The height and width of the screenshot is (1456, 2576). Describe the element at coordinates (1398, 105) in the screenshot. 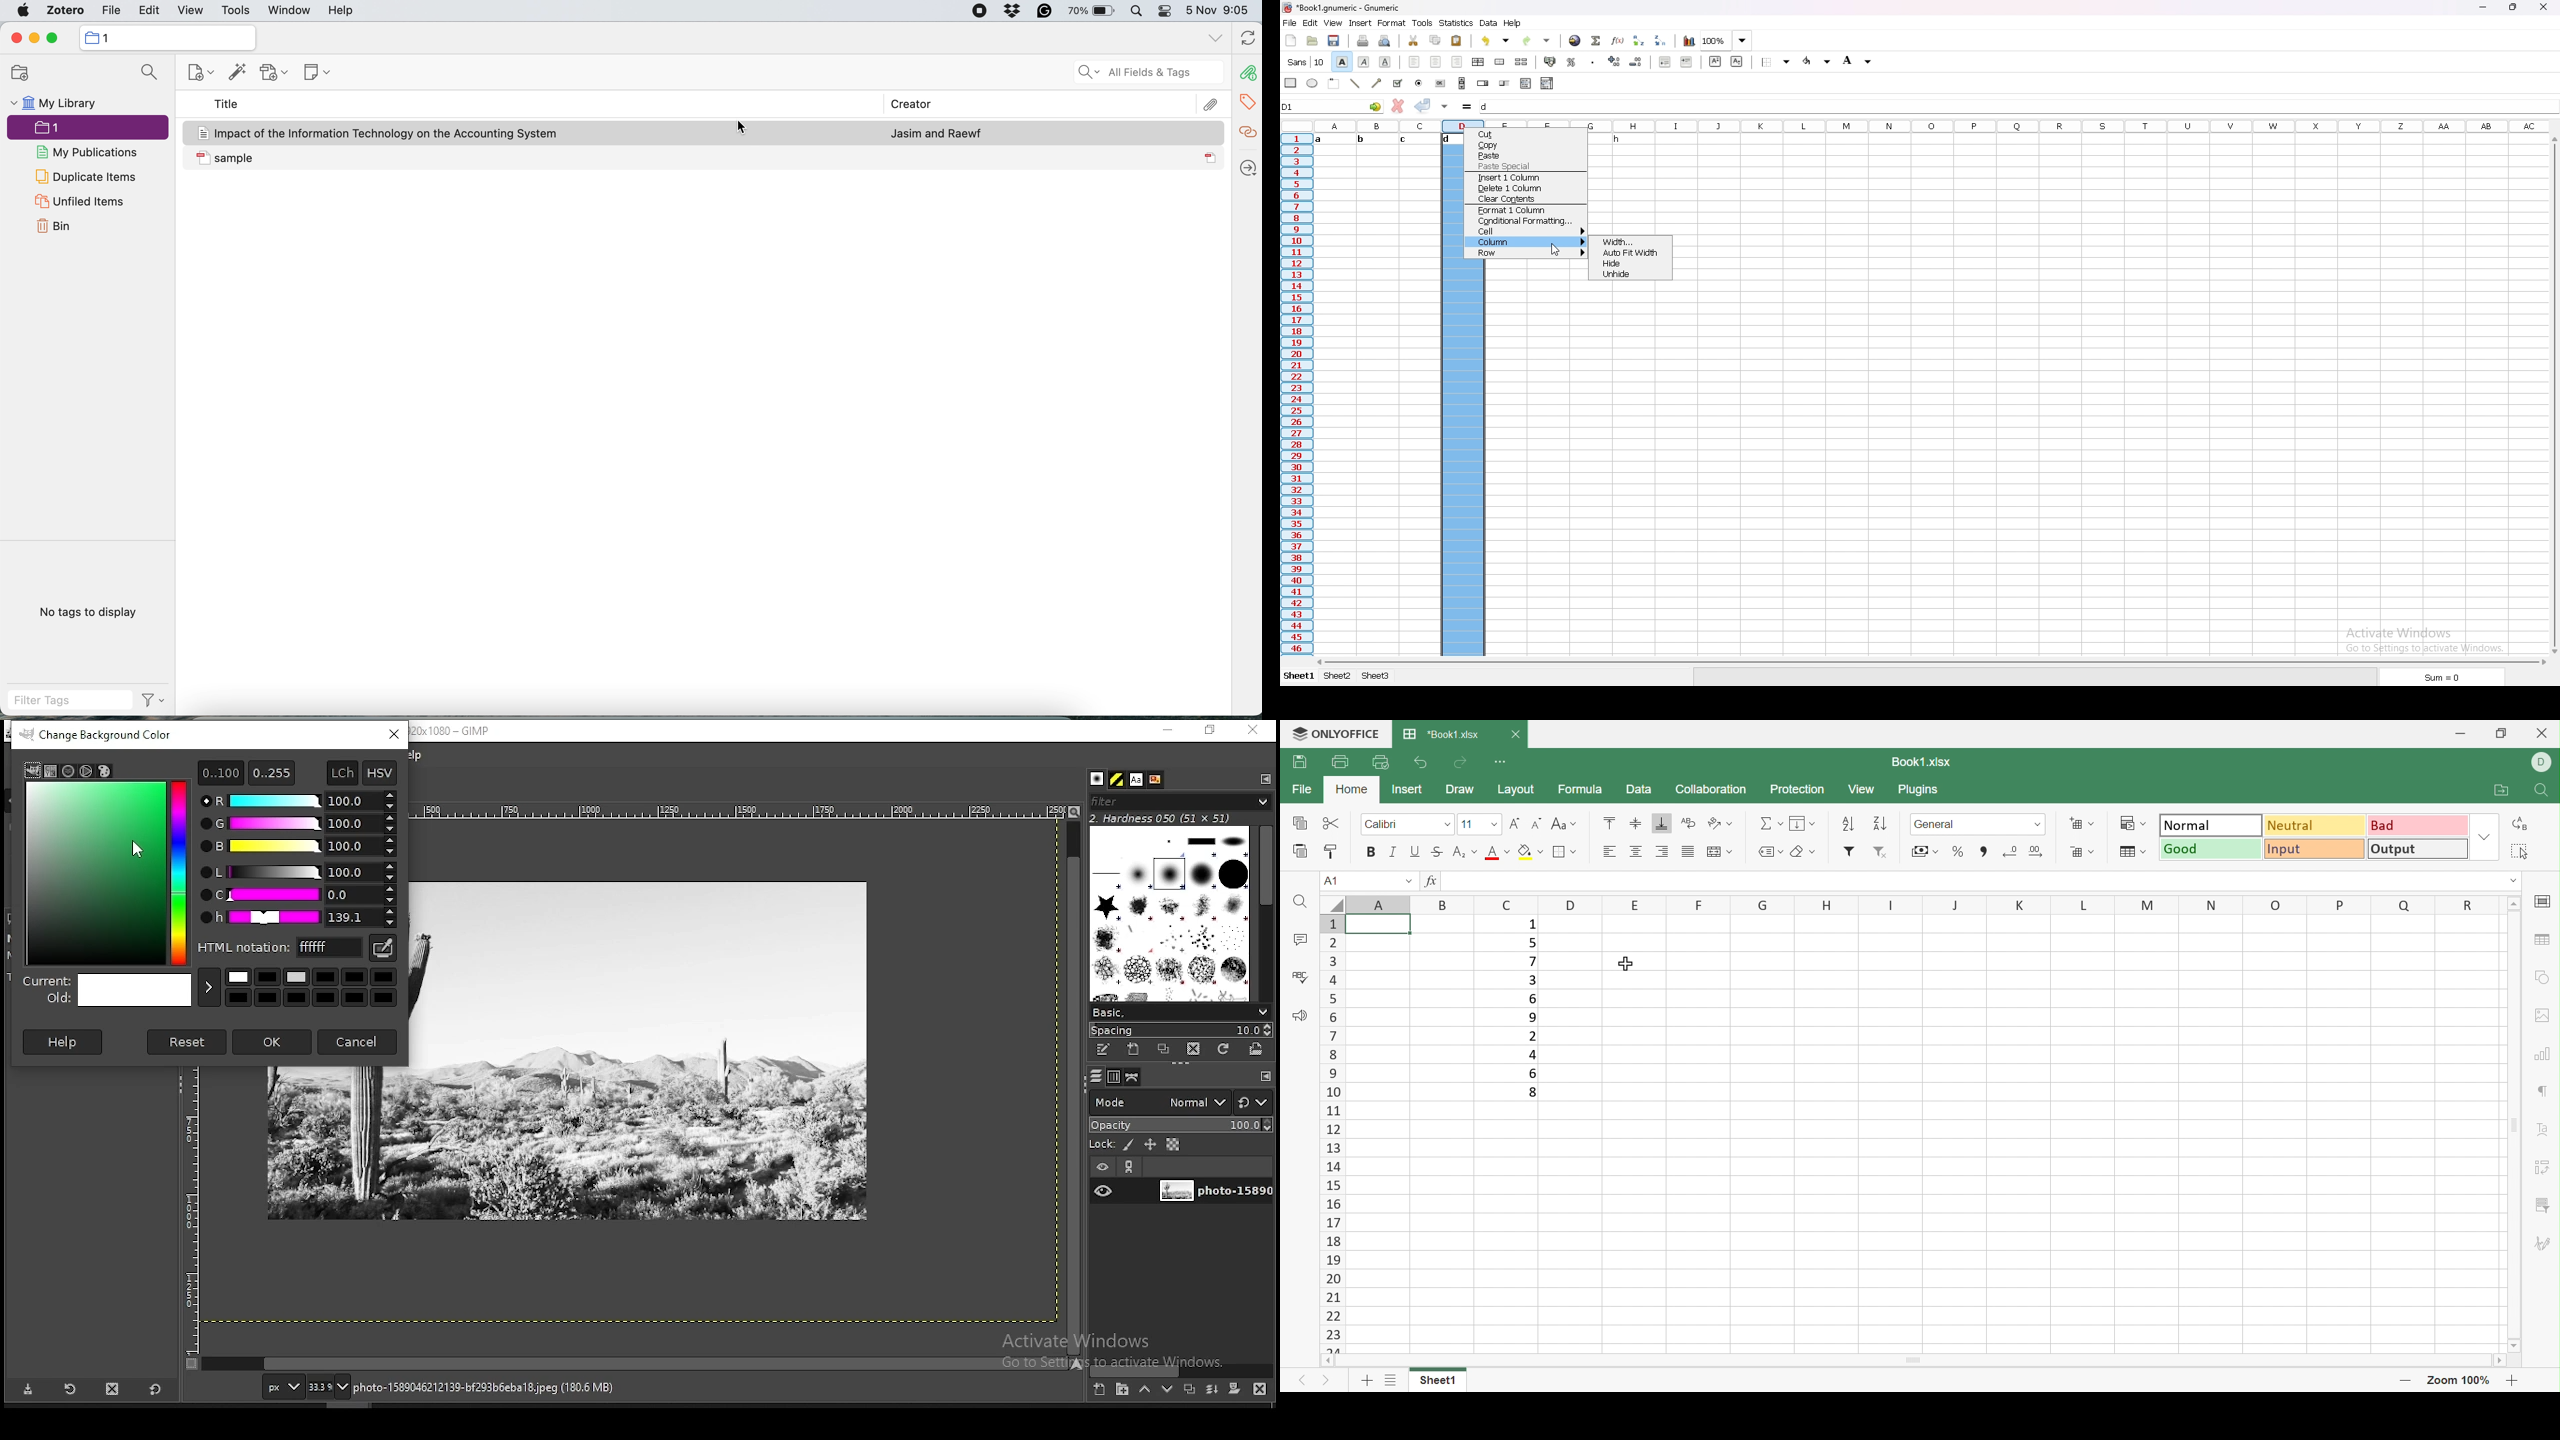

I see `cancel changes` at that location.